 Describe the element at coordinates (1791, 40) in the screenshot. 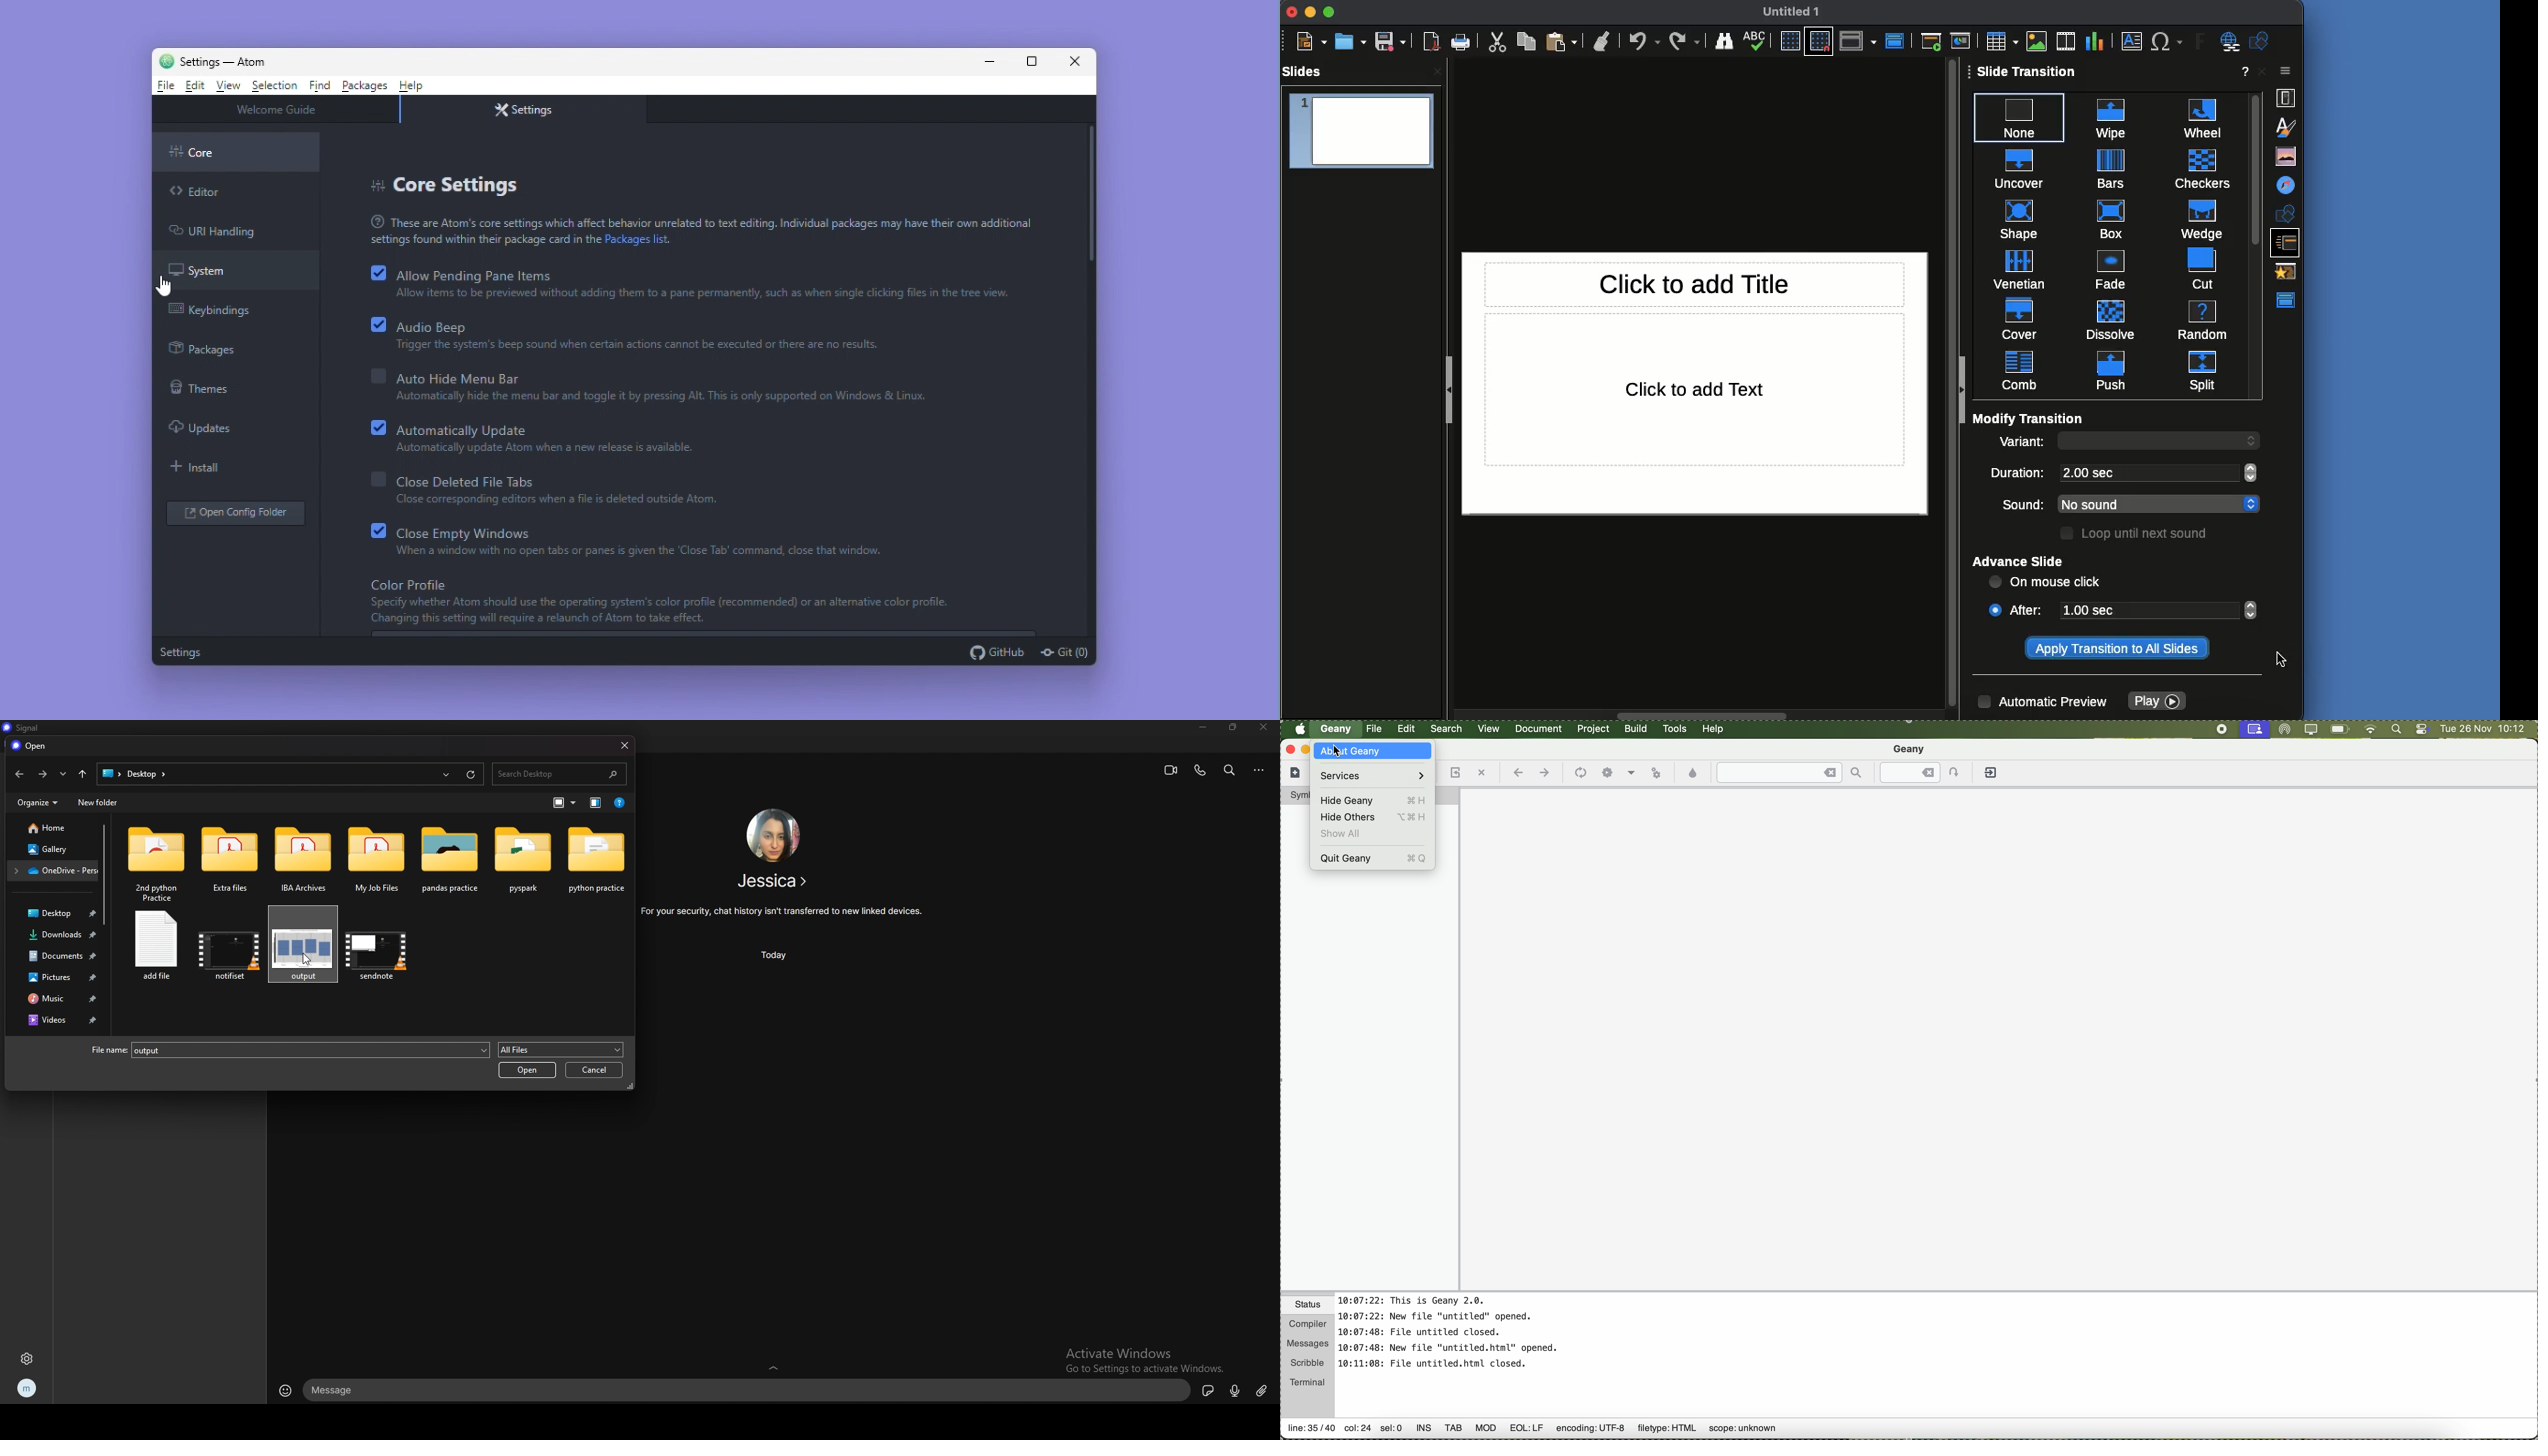

I see `Display grid` at that location.